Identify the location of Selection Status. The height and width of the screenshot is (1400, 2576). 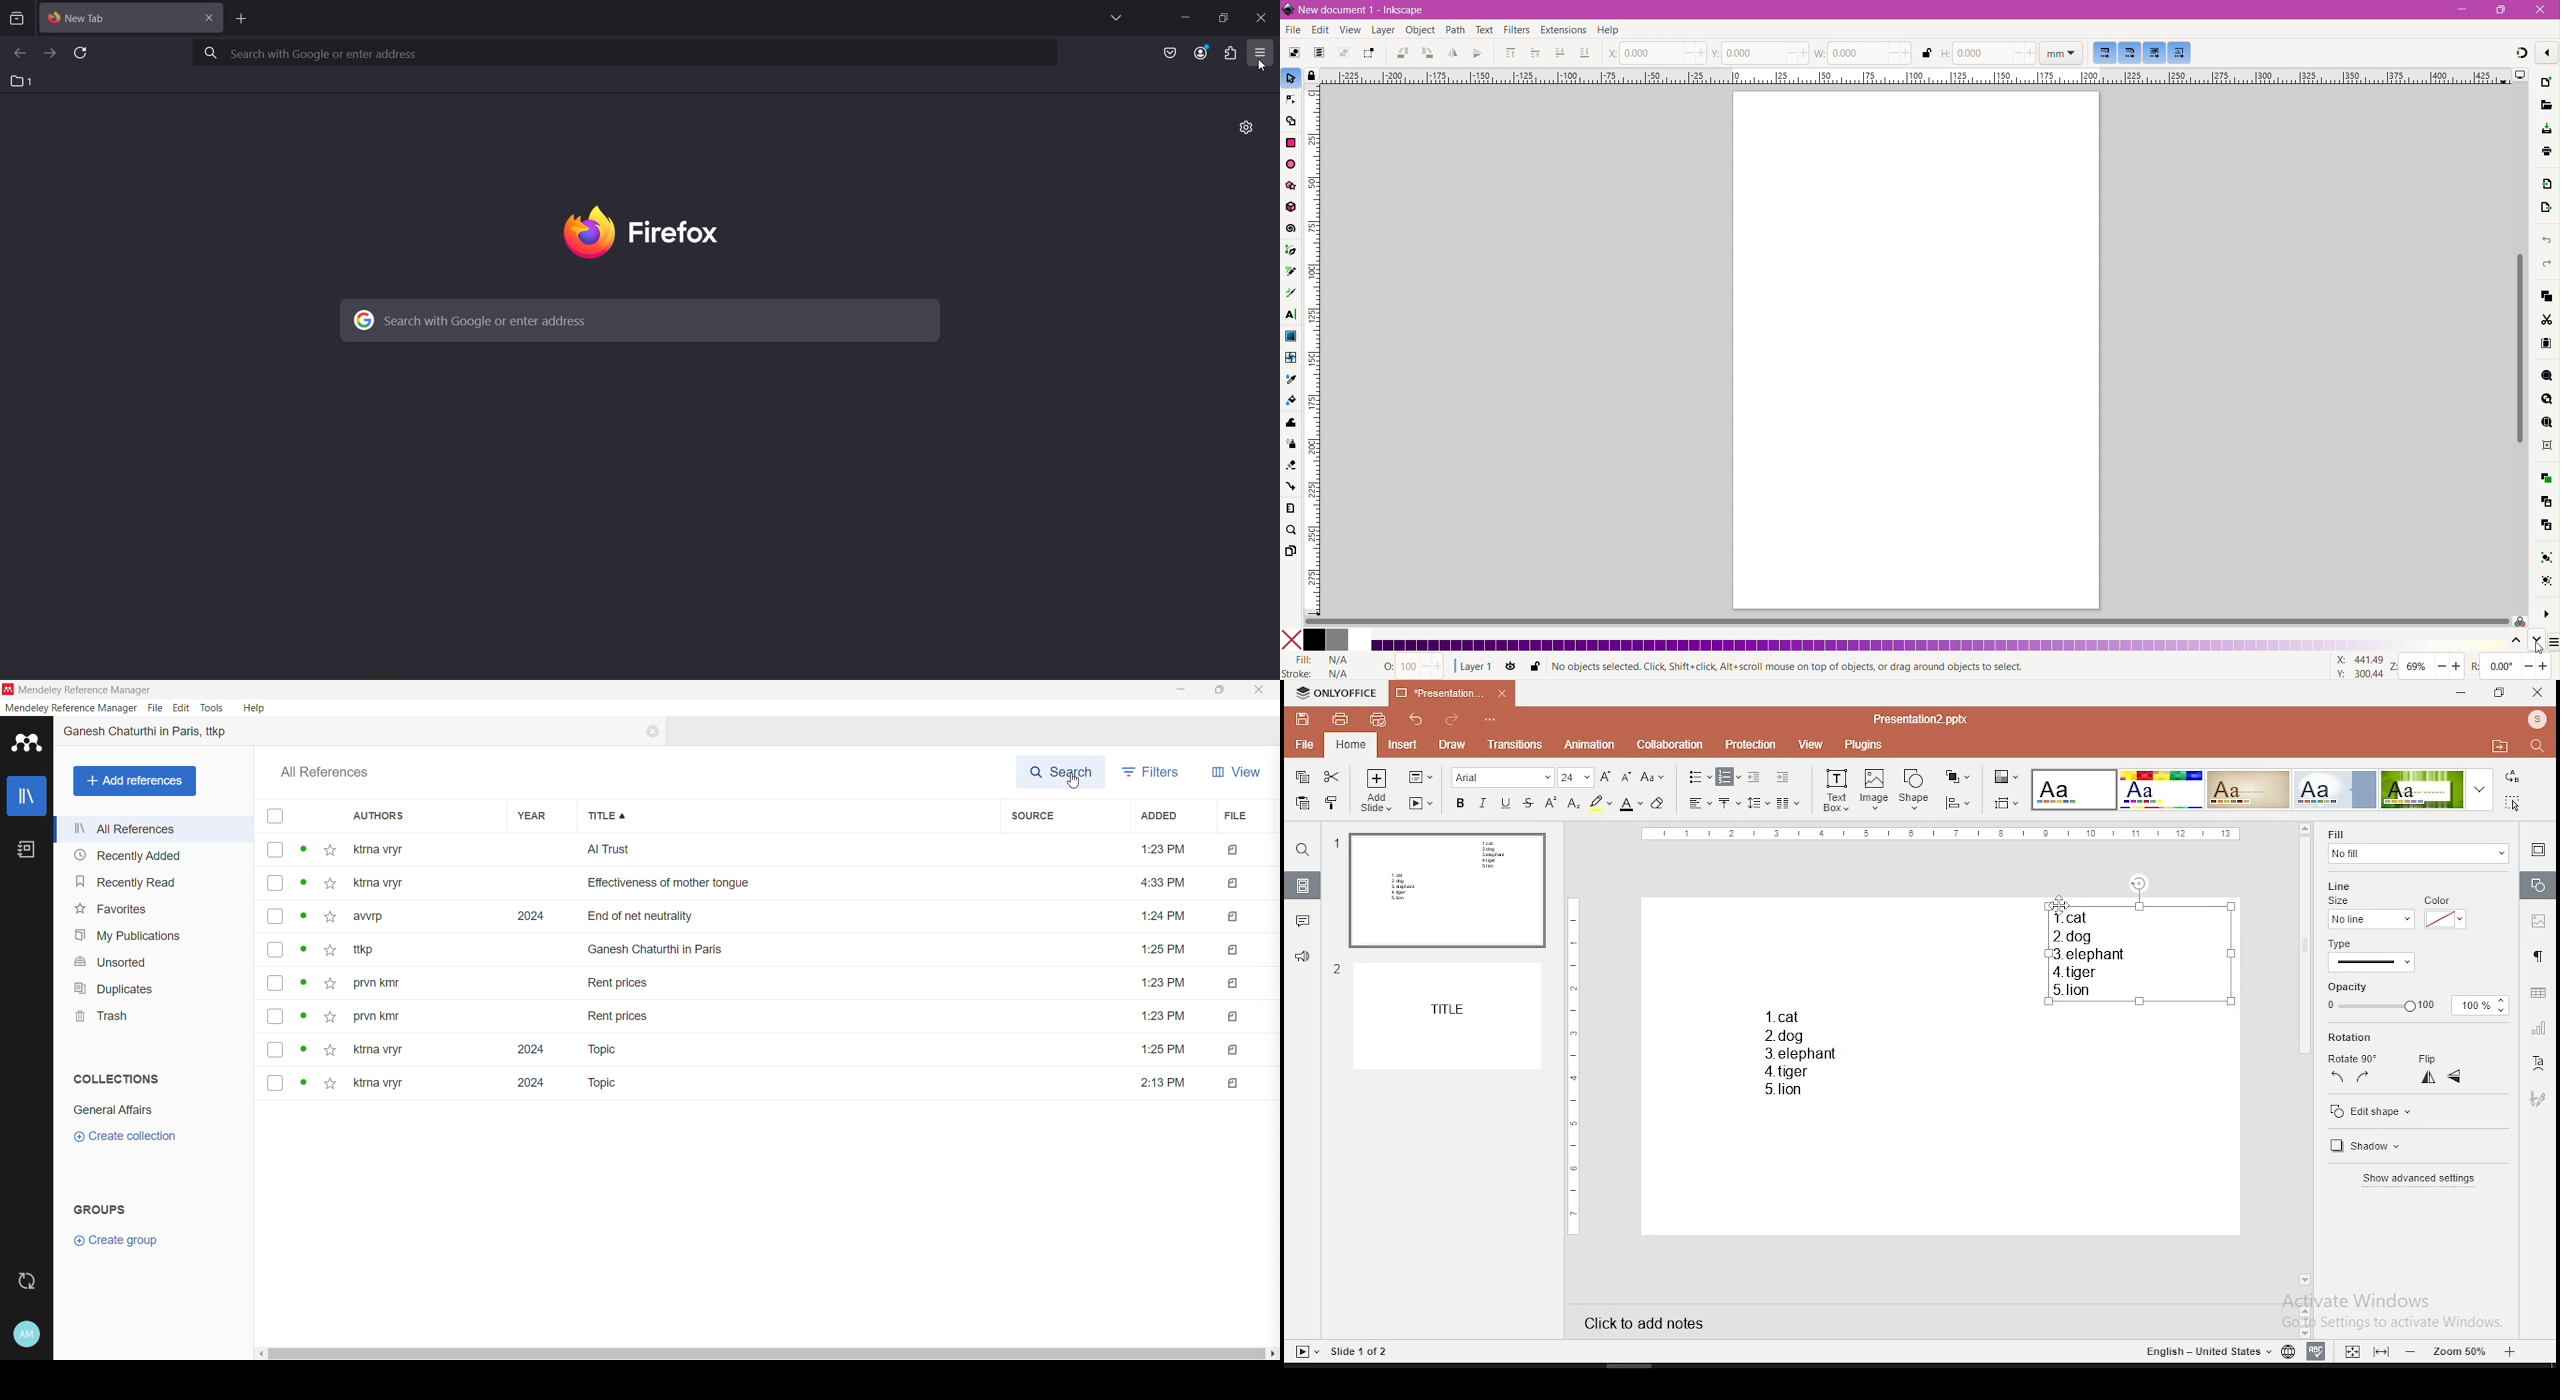
(1791, 668).